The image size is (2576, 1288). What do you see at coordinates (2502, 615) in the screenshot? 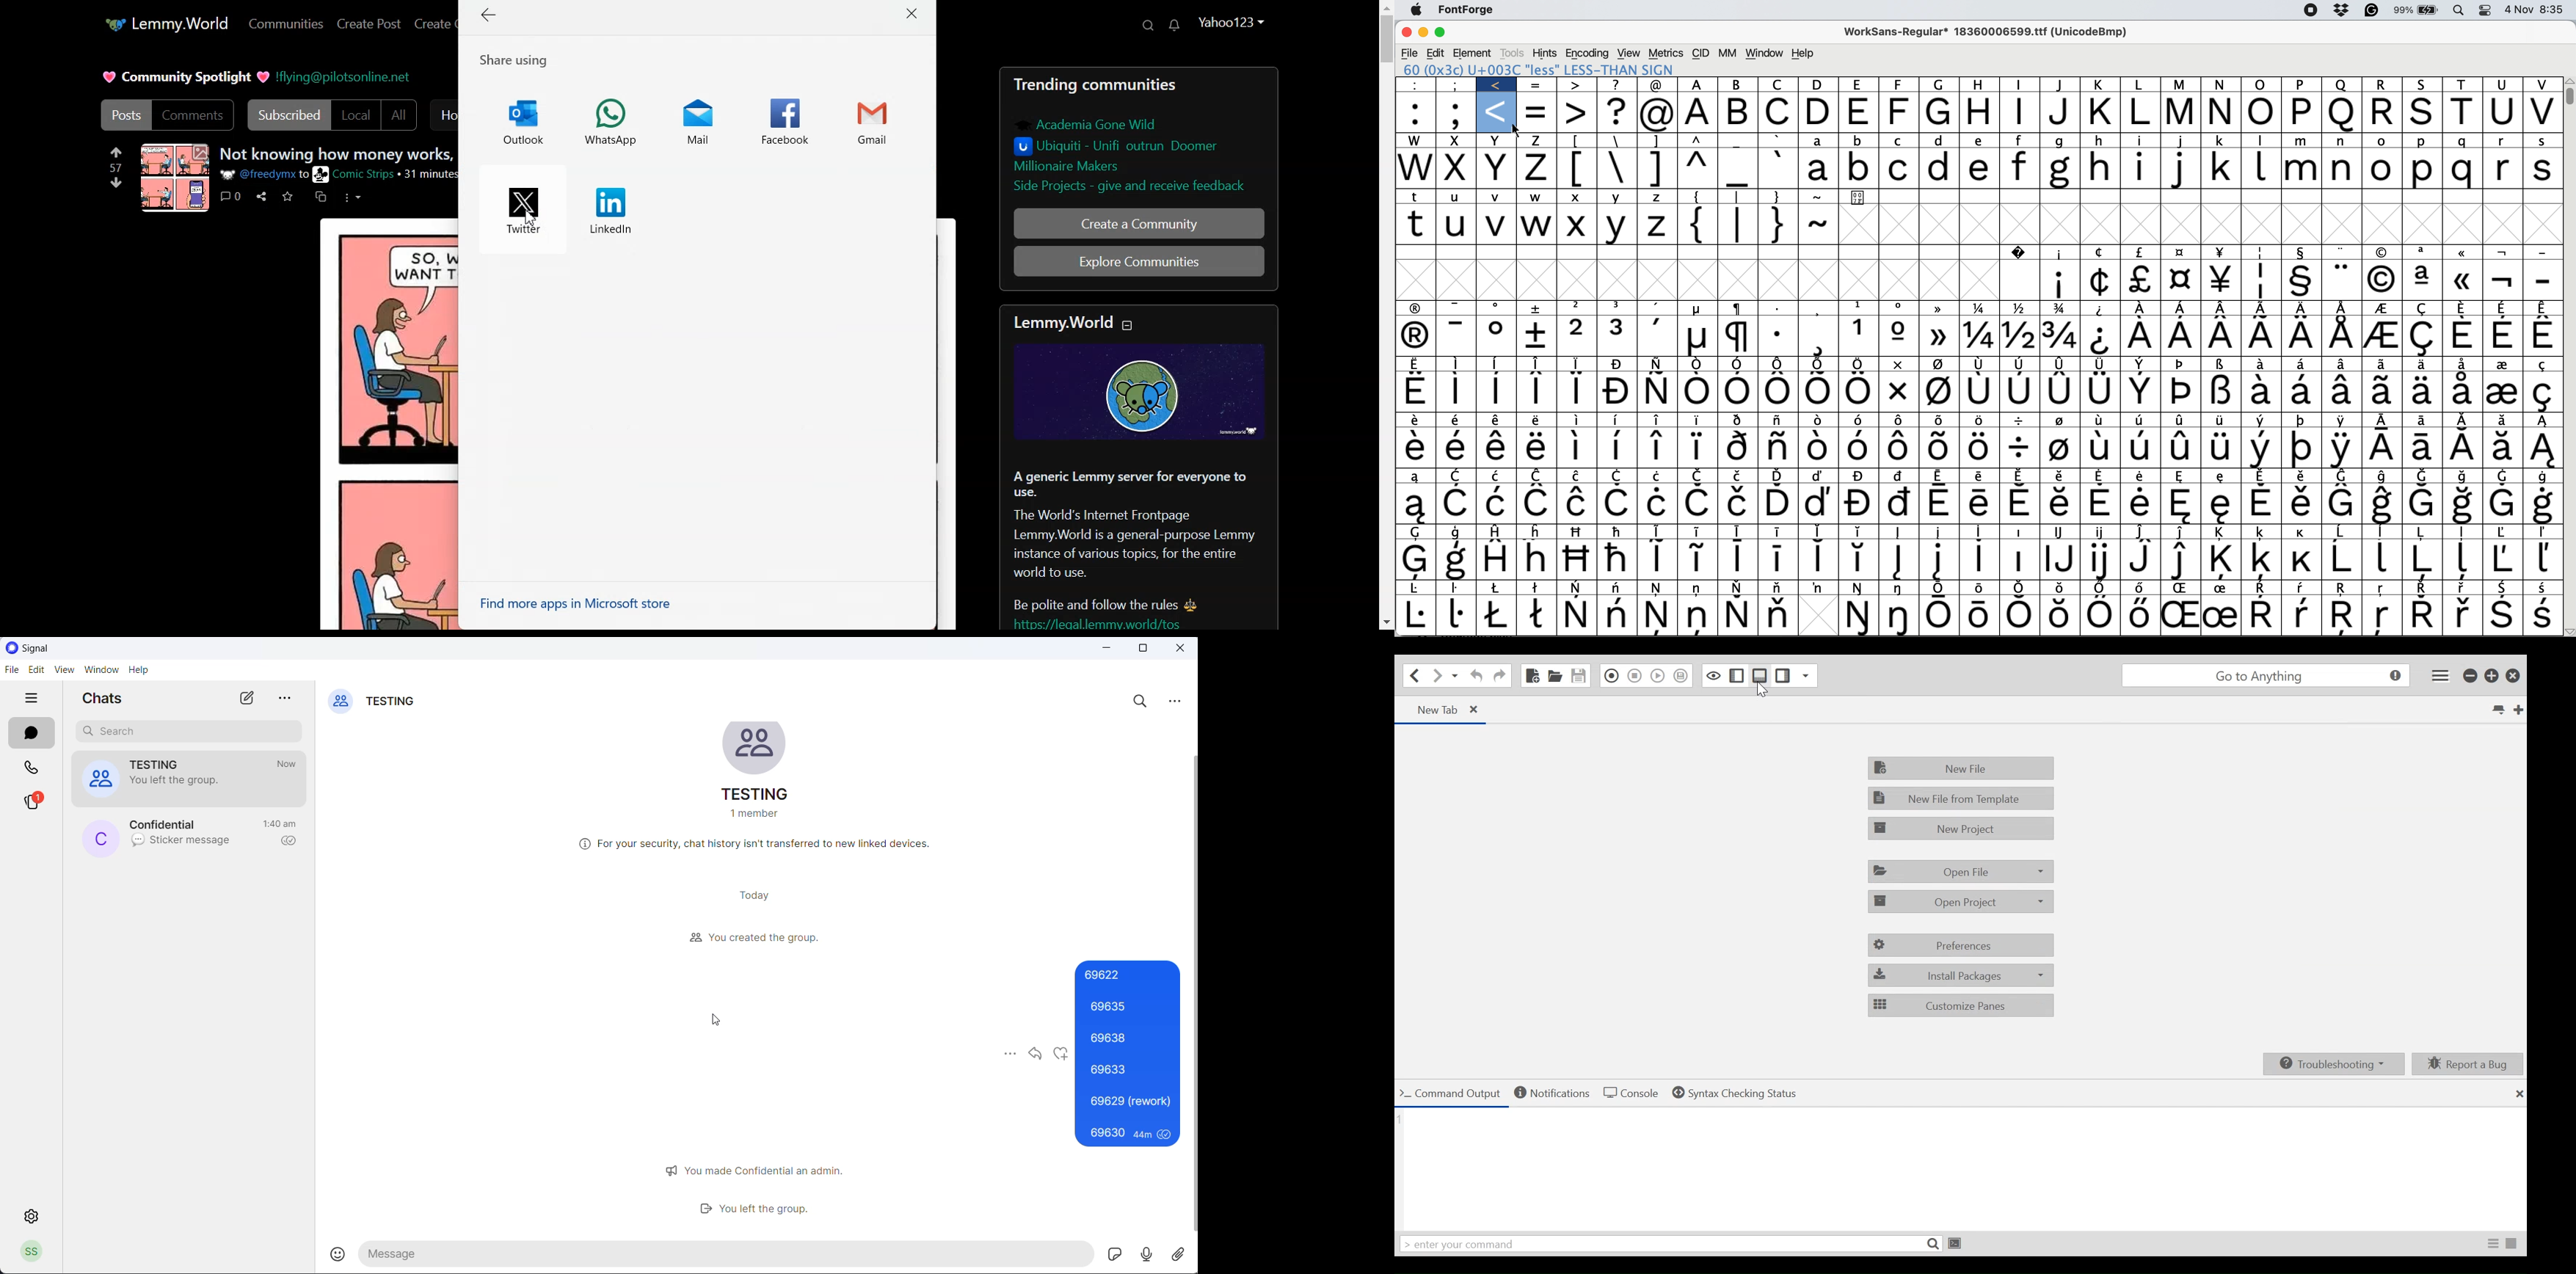
I see `Symbol` at bounding box center [2502, 615].